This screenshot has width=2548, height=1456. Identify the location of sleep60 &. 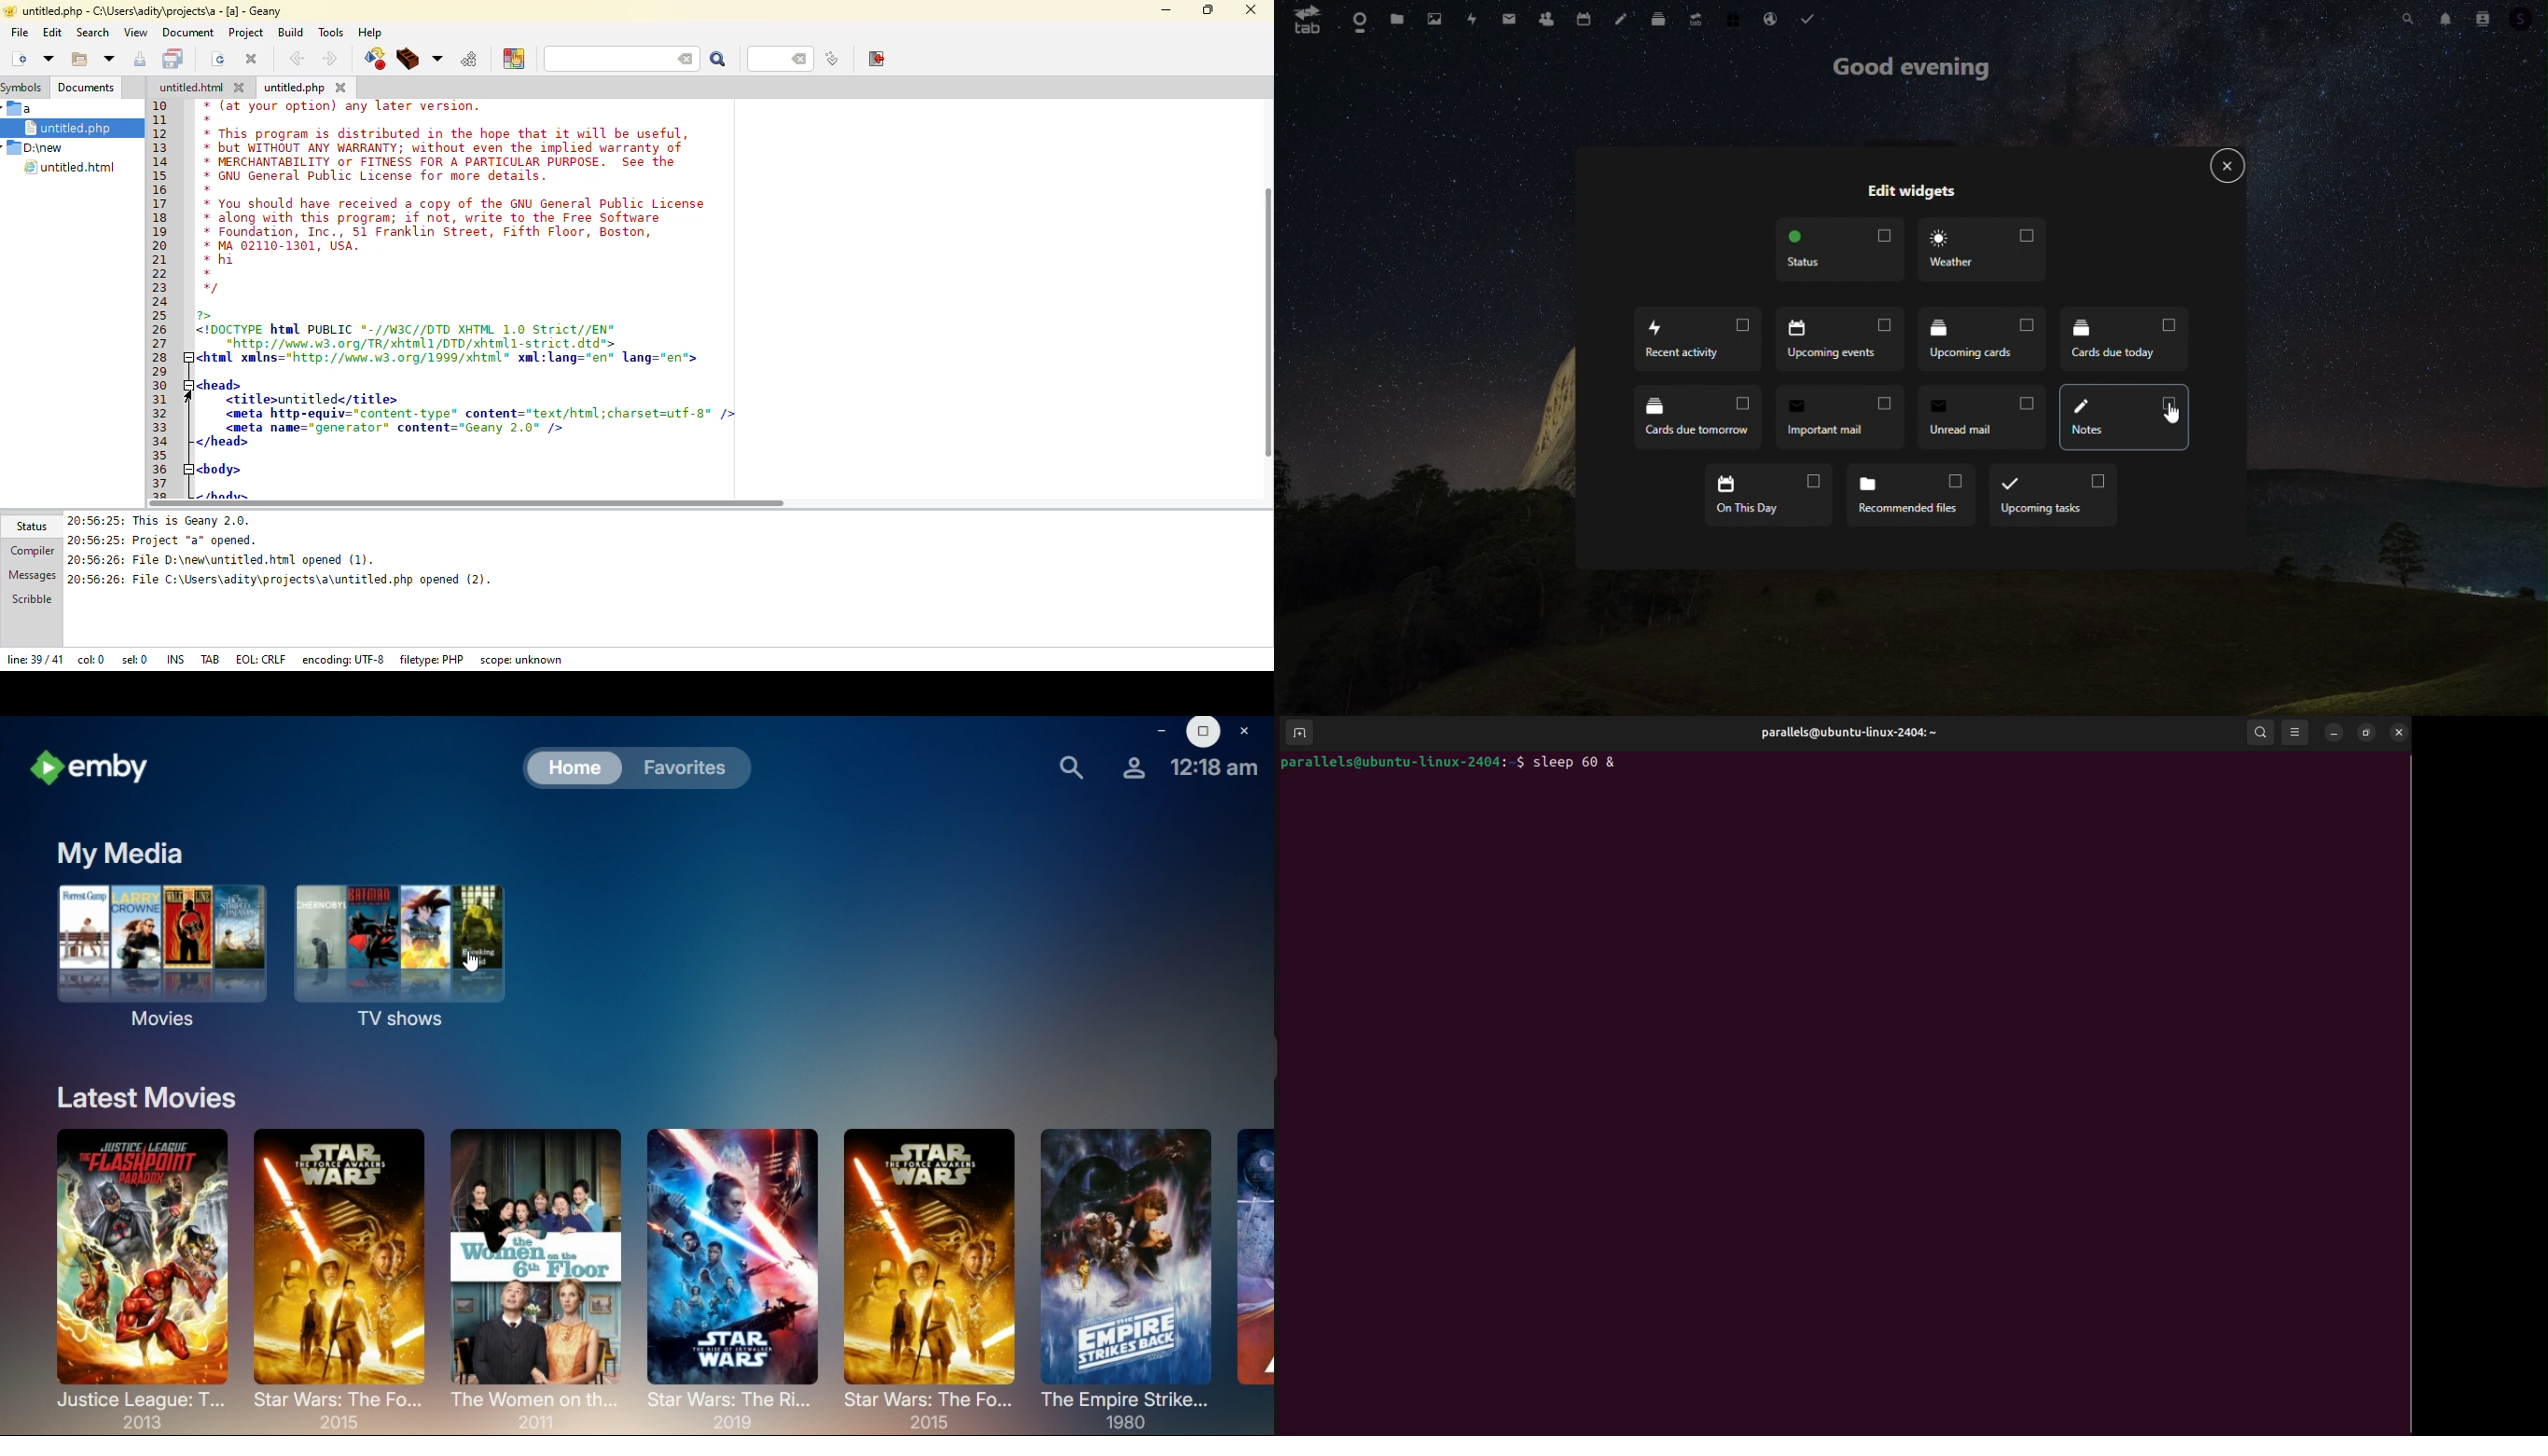
(1582, 761).